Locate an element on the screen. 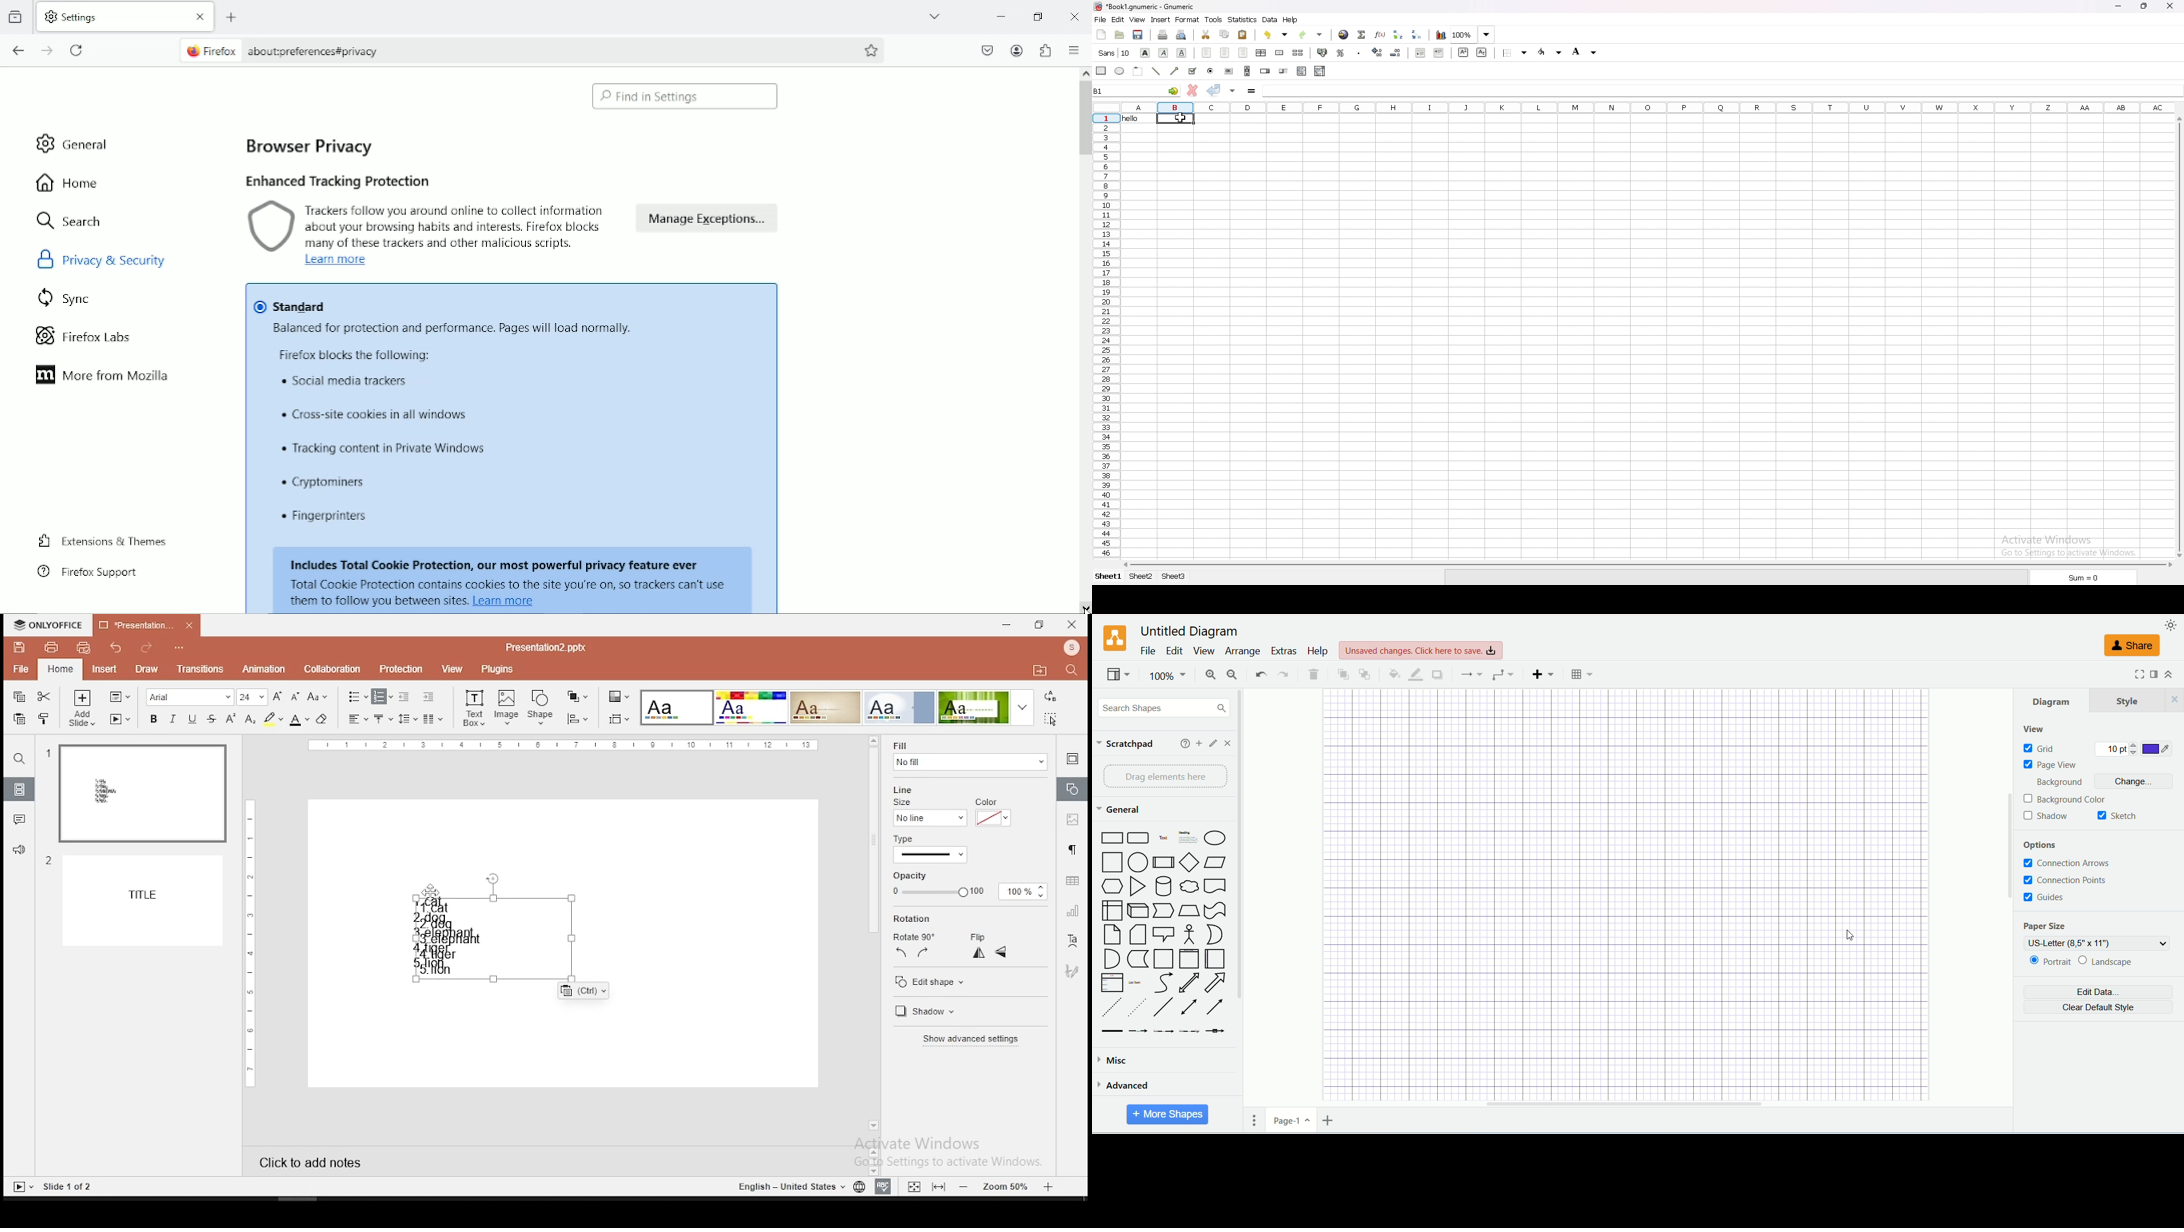  find in settings is located at coordinates (685, 97).